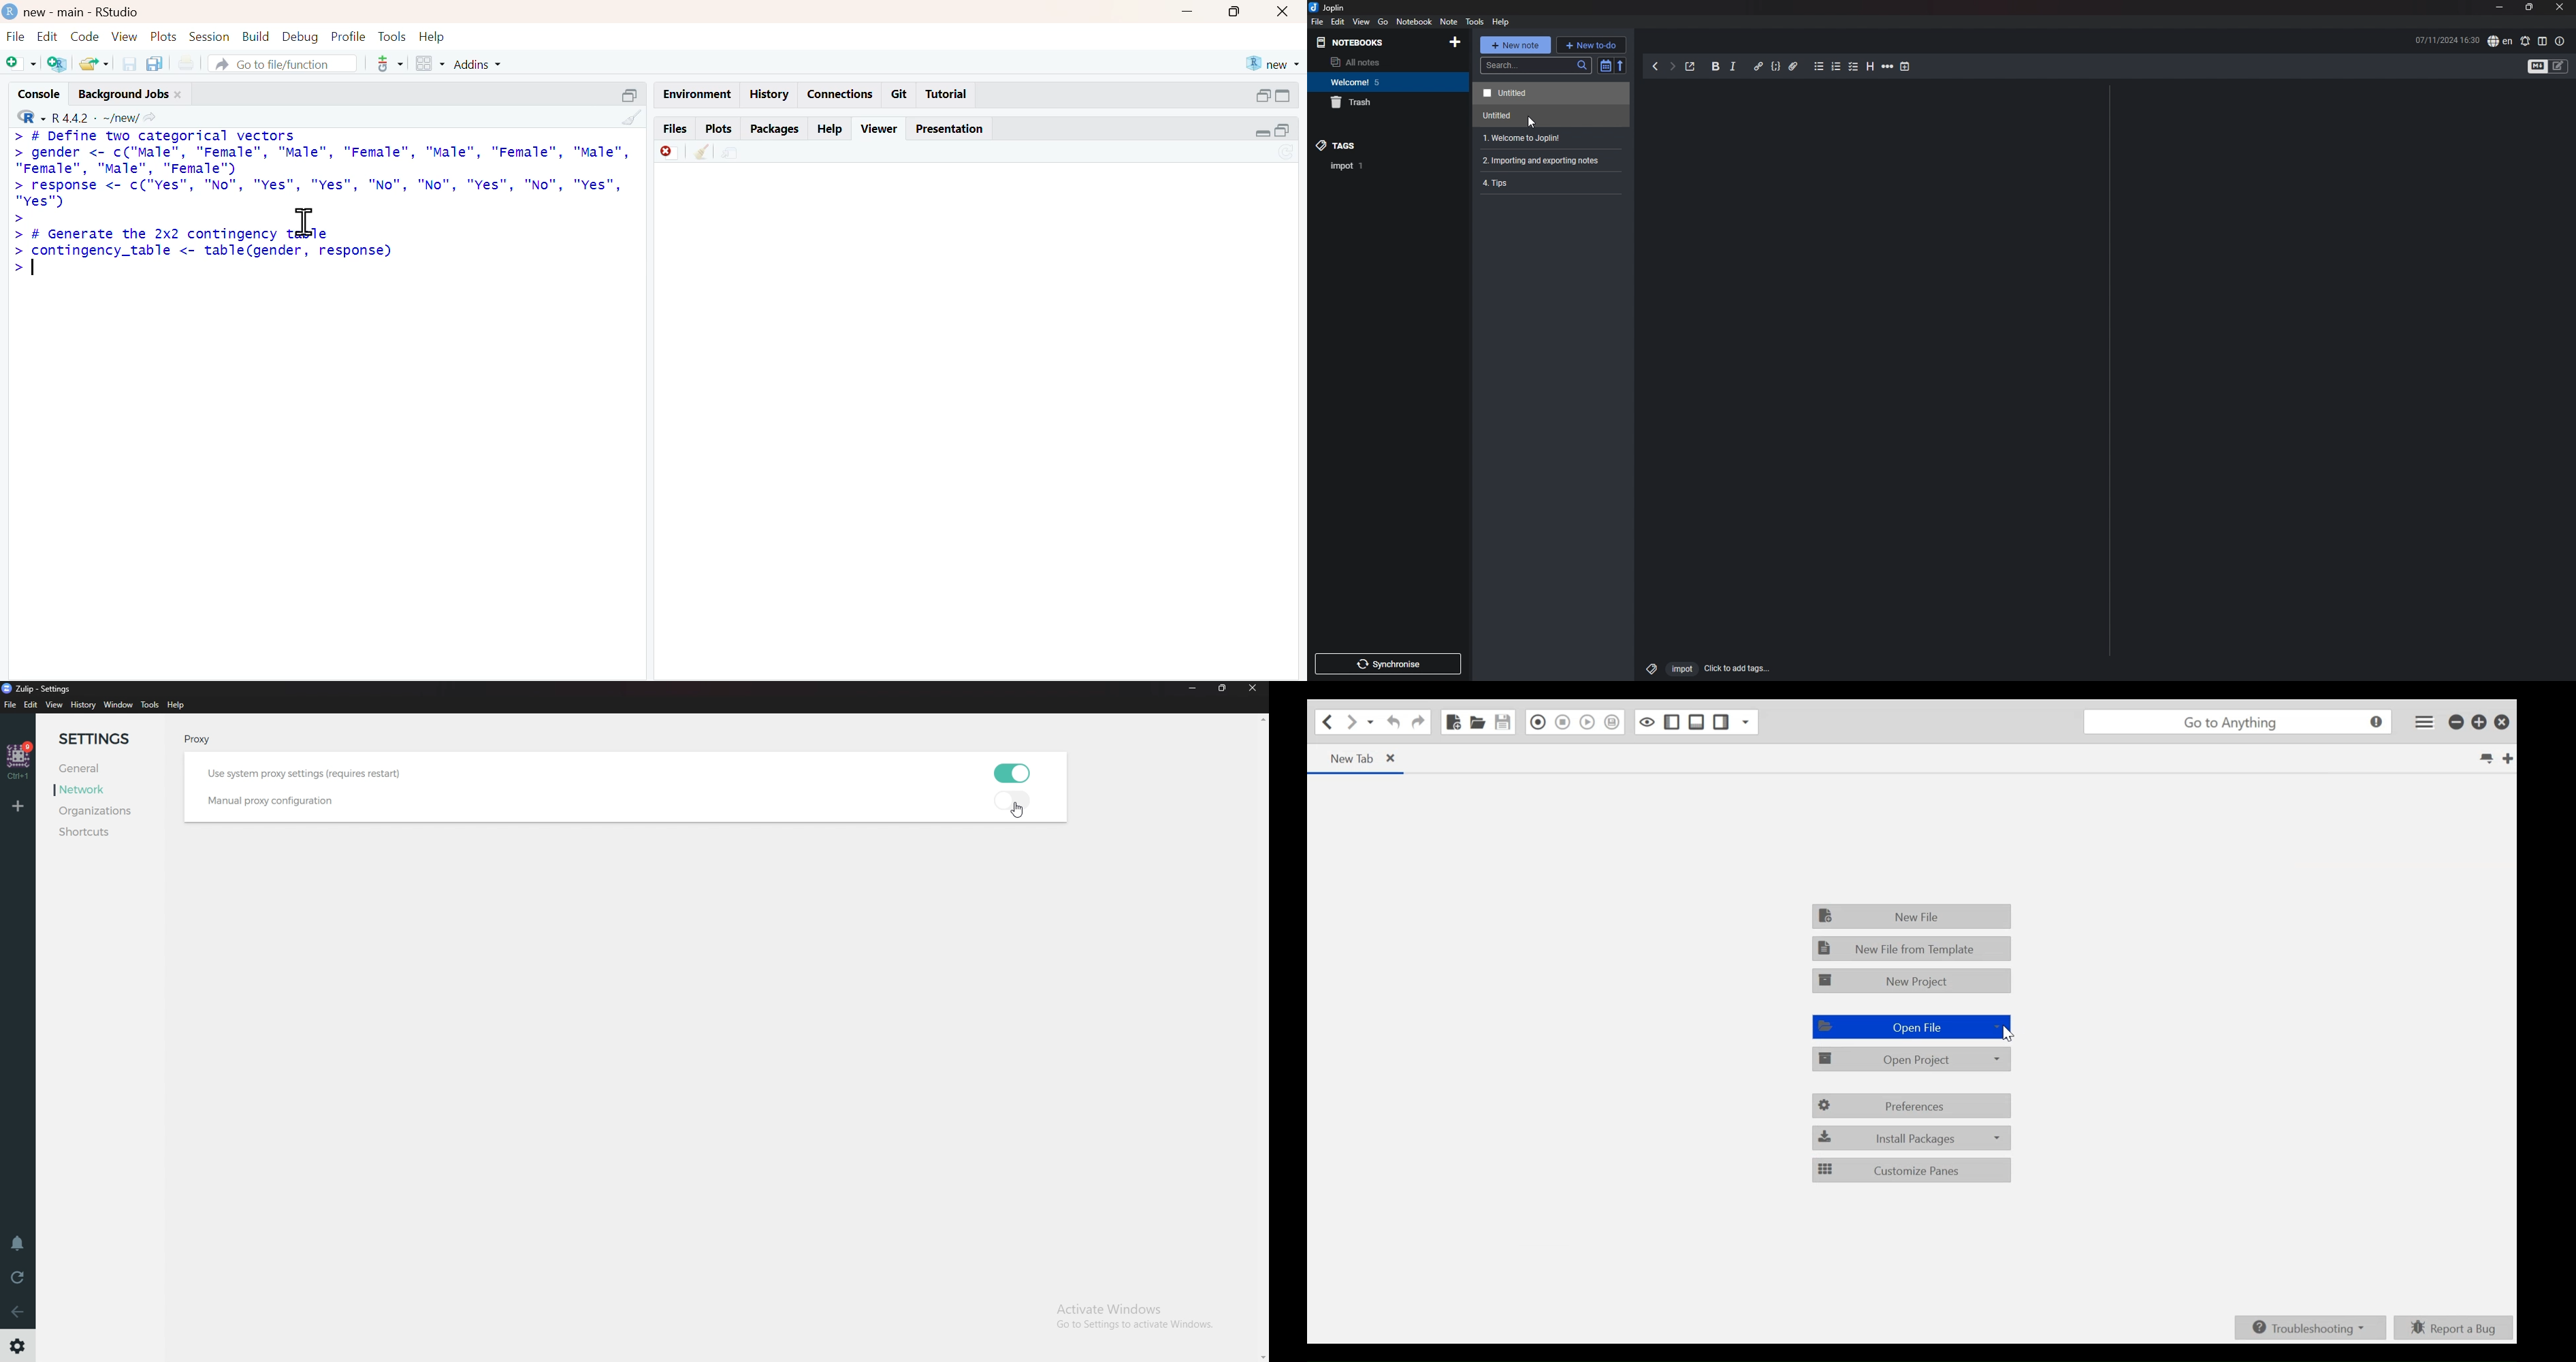 The image size is (2576, 1372). Describe the element at coordinates (19, 1244) in the screenshot. I see `Enable do not disturb` at that location.